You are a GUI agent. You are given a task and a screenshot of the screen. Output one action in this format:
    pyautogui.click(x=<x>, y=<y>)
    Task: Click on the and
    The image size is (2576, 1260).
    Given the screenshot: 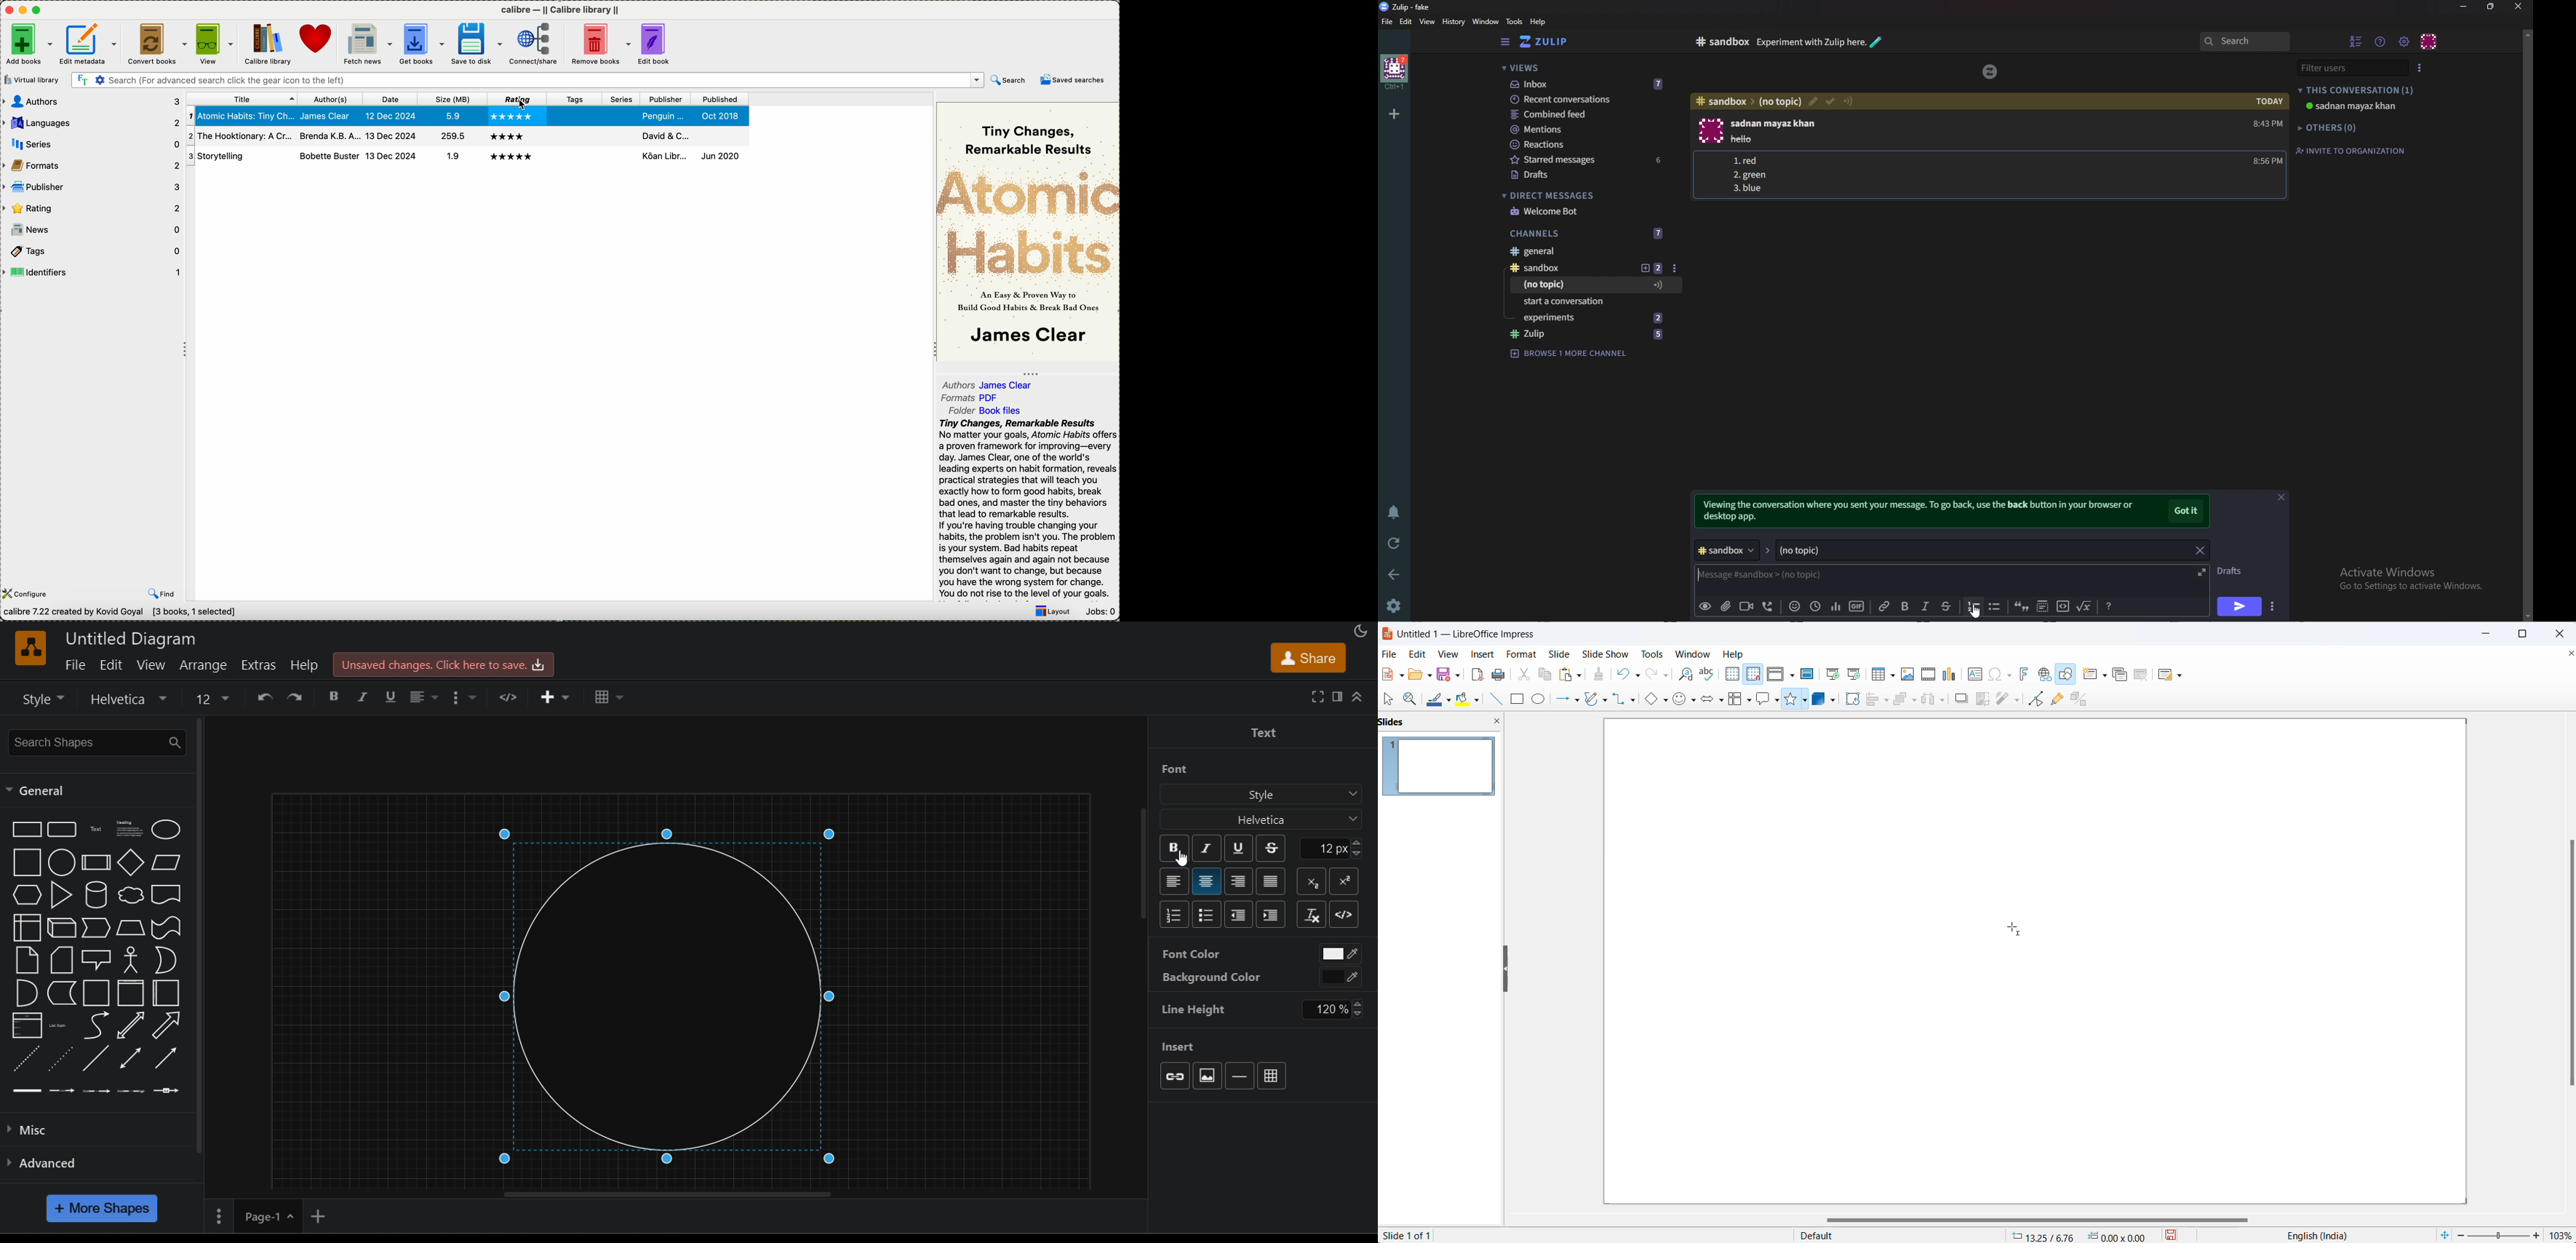 What is the action you would take?
    pyautogui.click(x=26, y=993)
    